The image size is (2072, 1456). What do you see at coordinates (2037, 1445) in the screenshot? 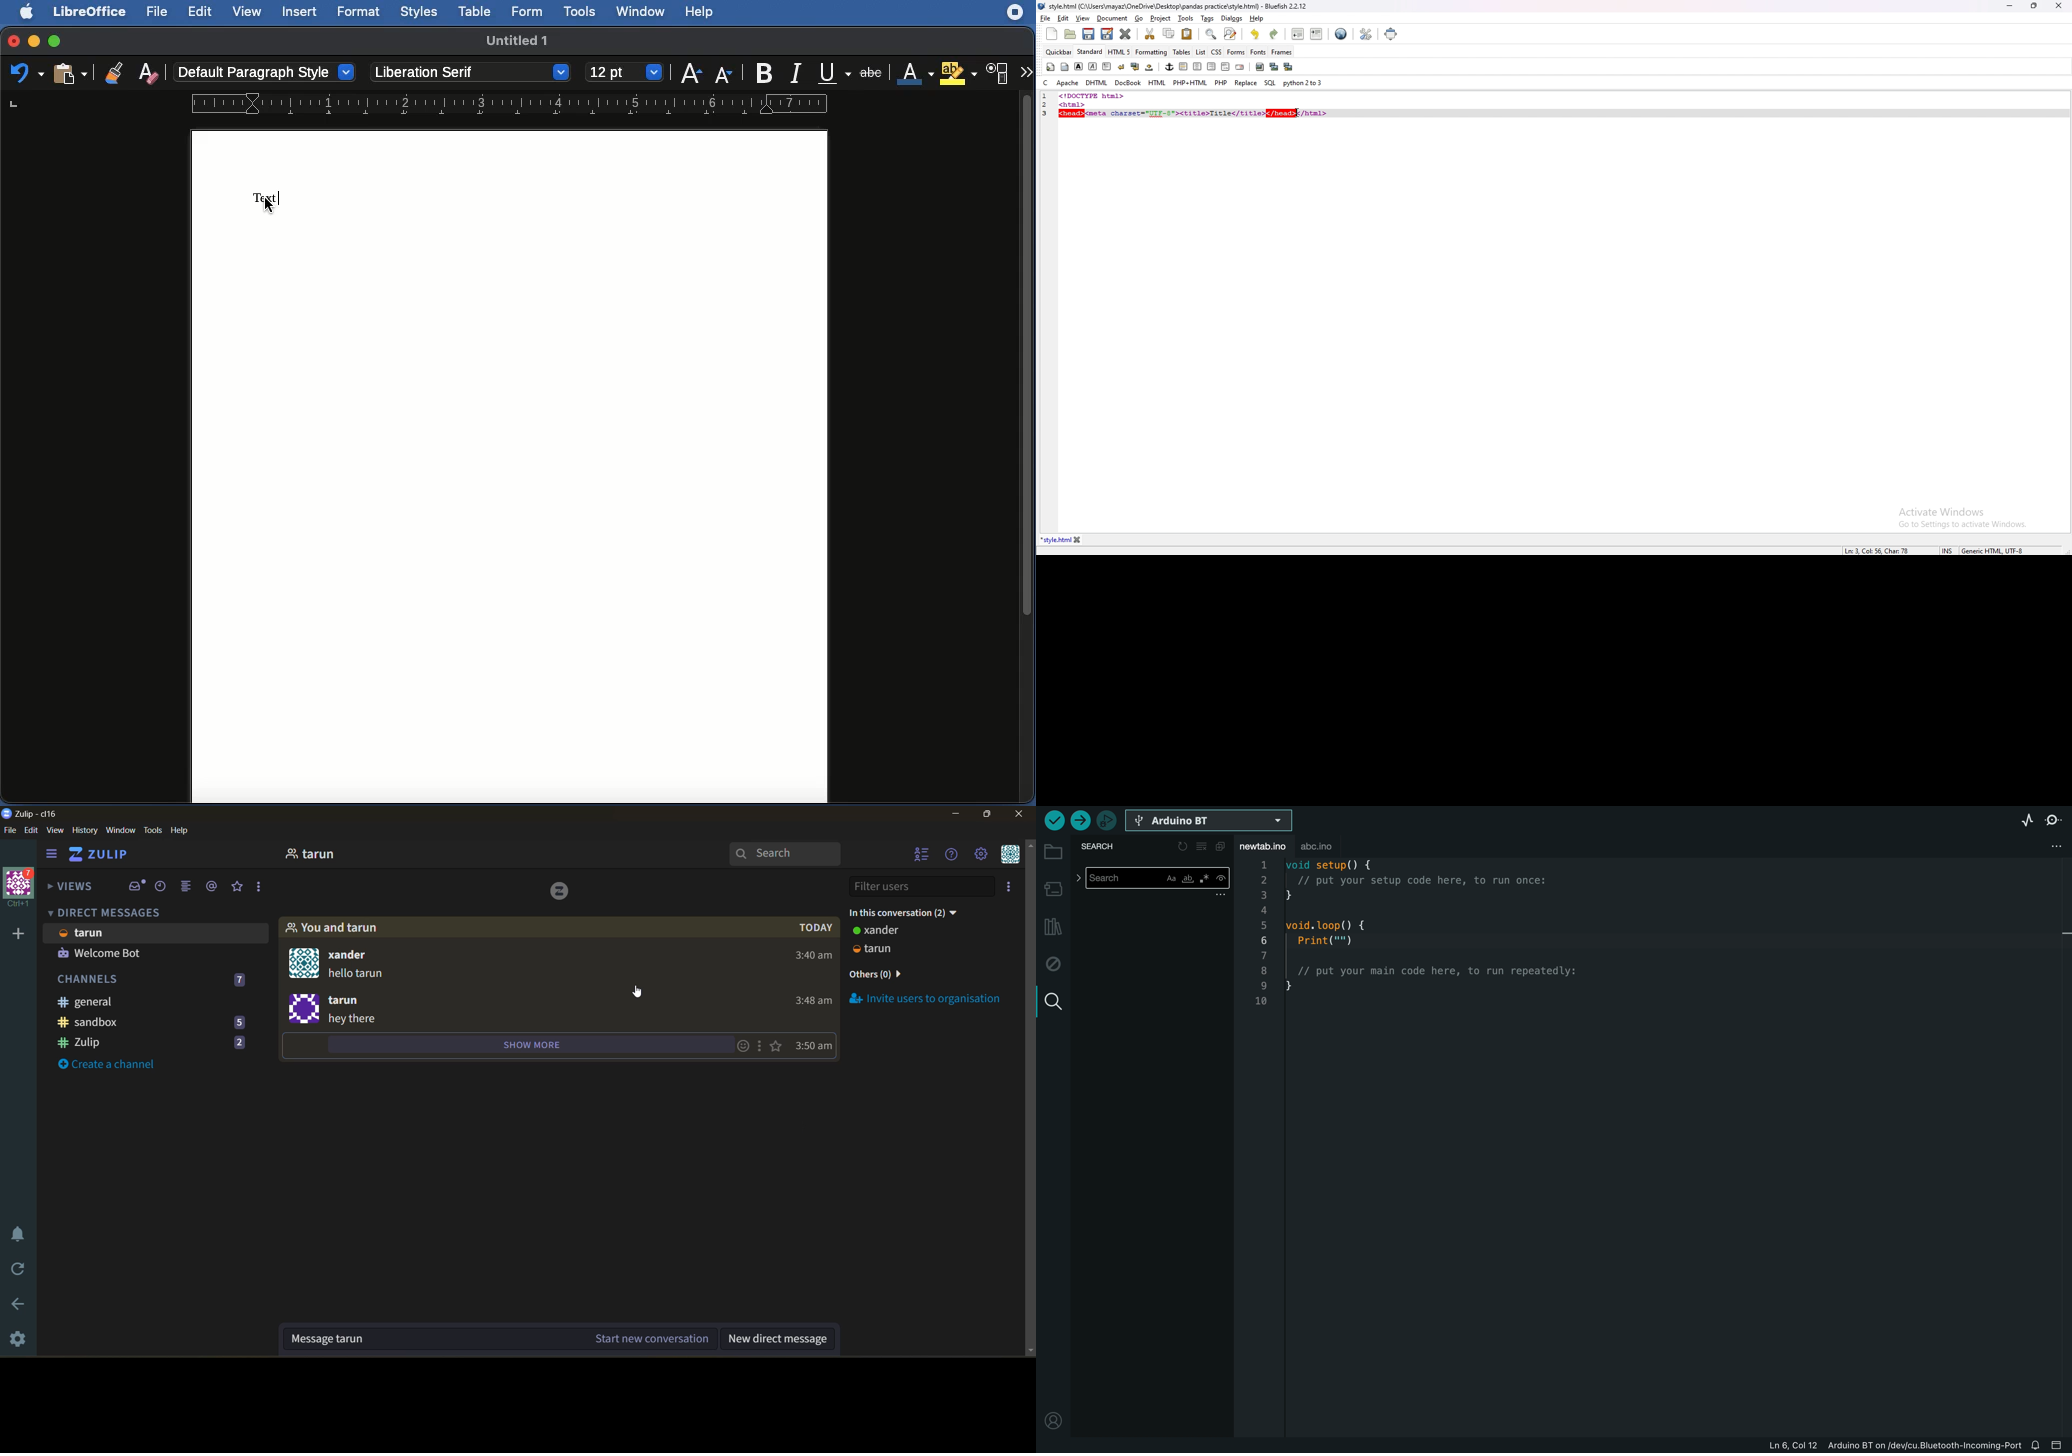
I see `notification` at bounding box center [2037, 1445].